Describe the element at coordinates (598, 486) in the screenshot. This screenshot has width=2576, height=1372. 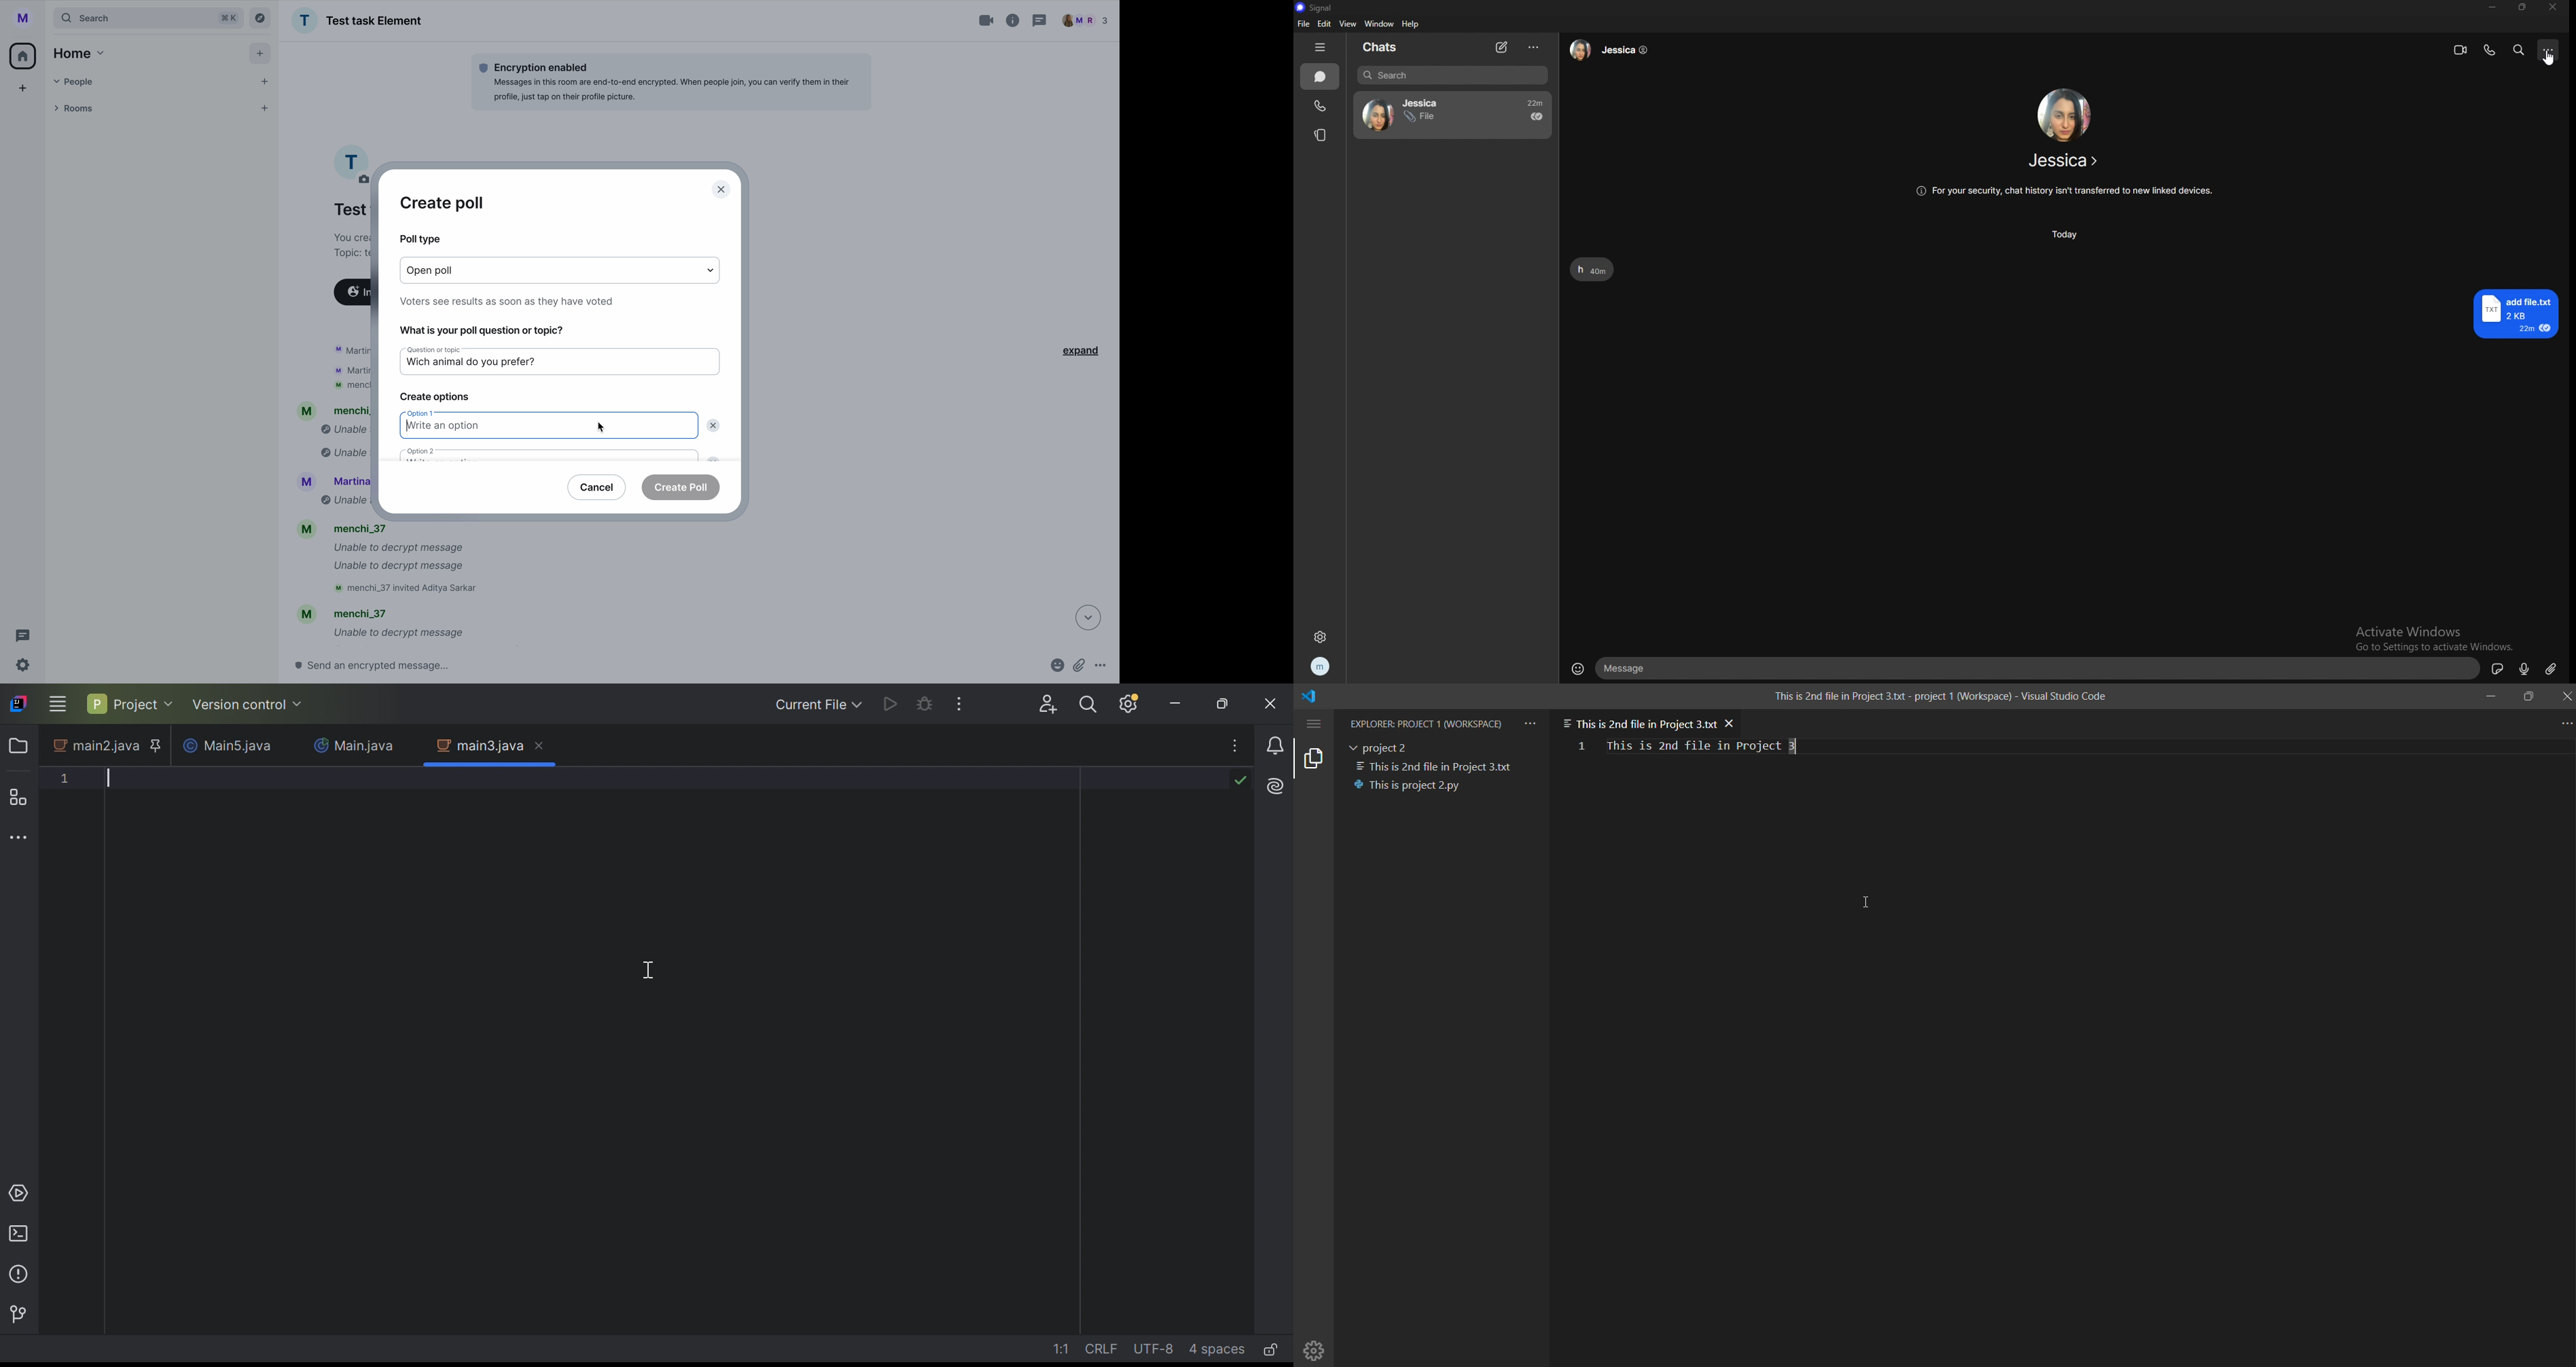
I see `cancel button` at that location.